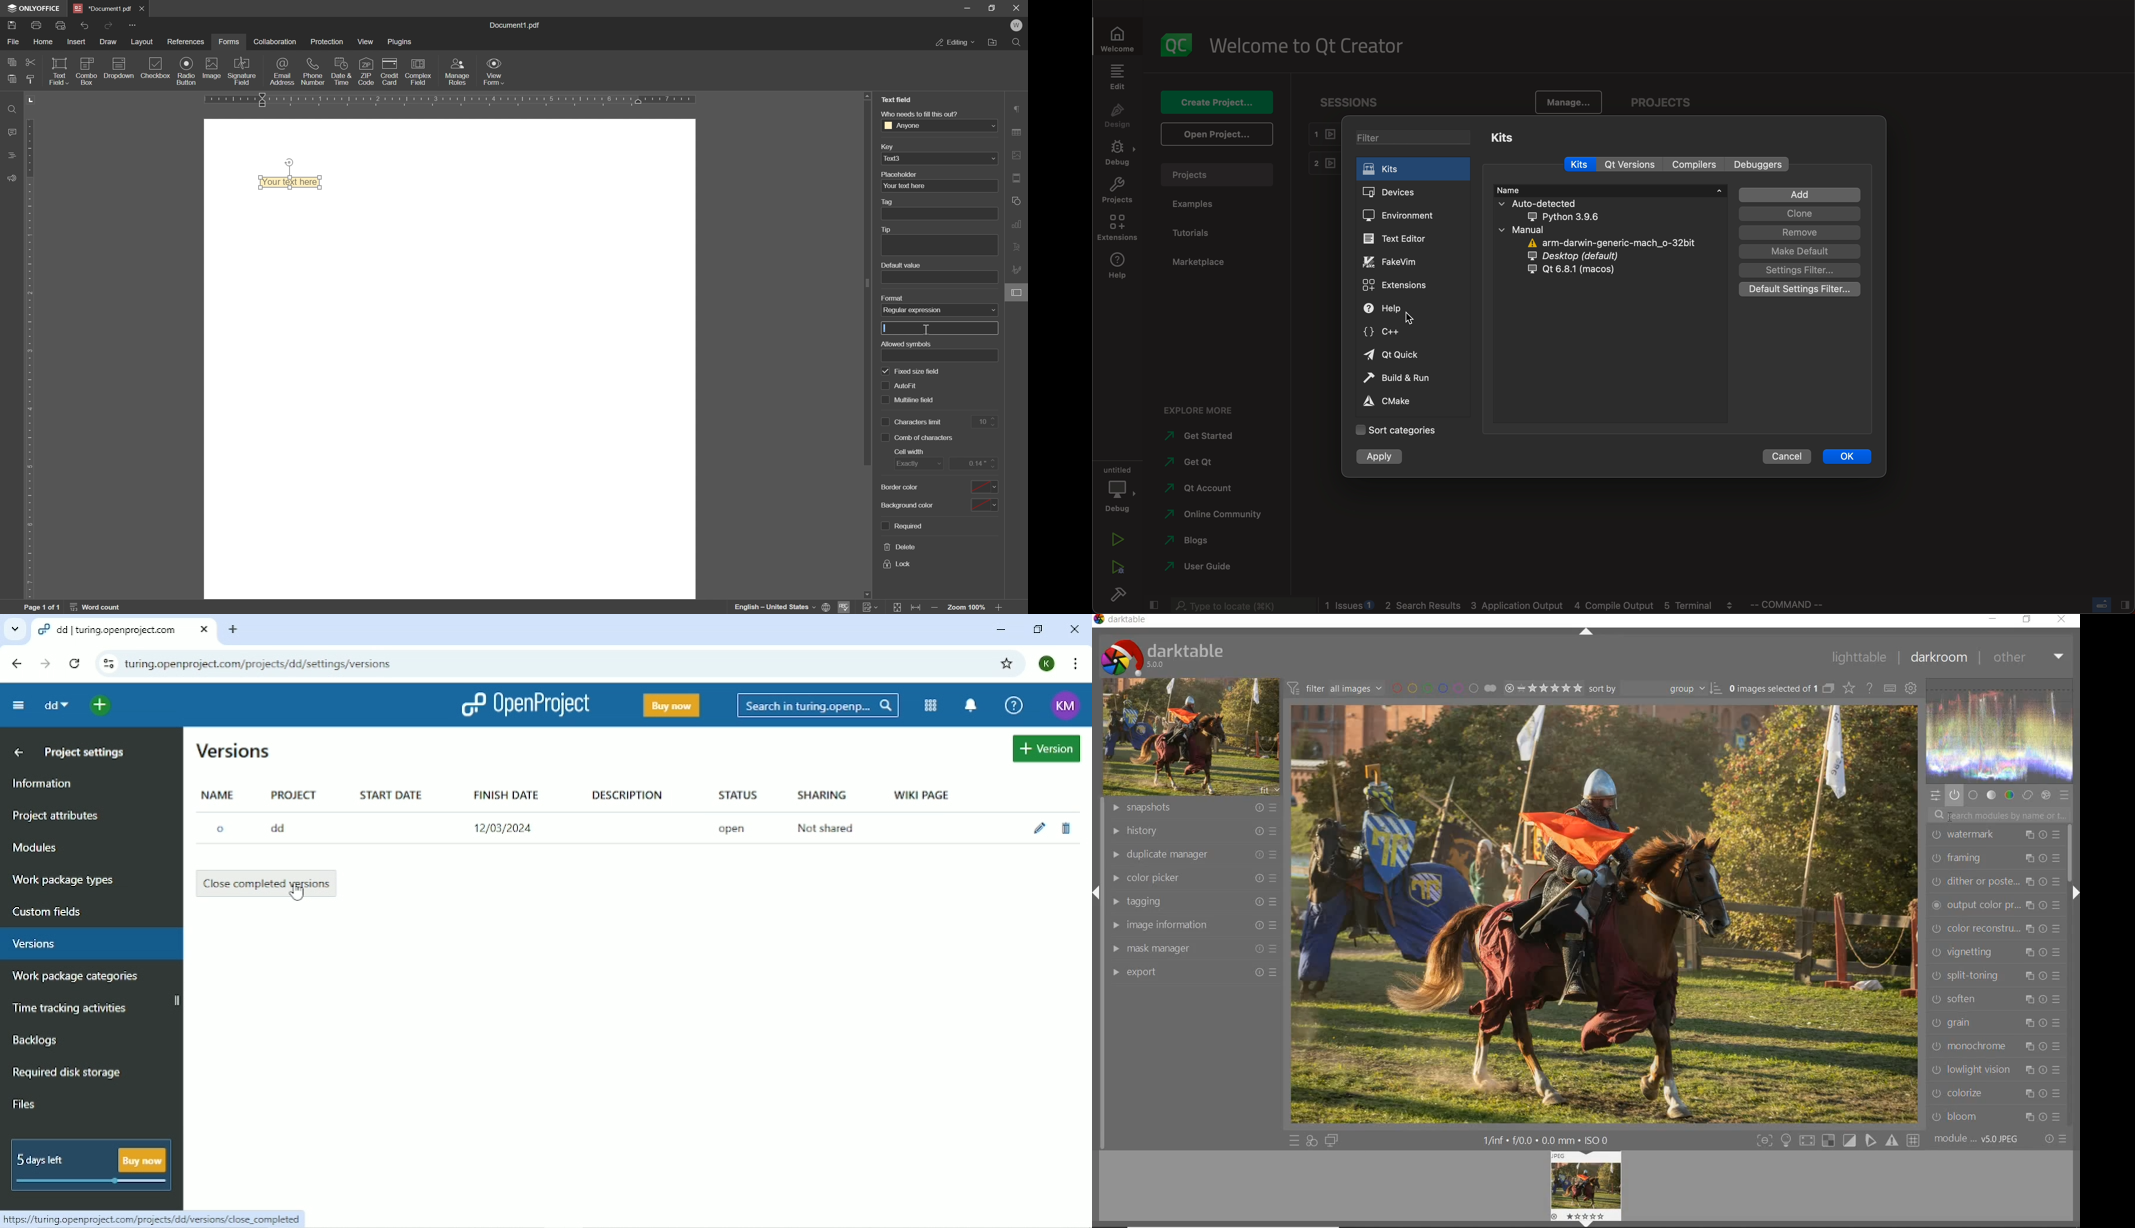 This screenshot has height=1232, width=2156. Describe the element at coordinates (36, 944) in the screenshot. I see `Versions` at that location.